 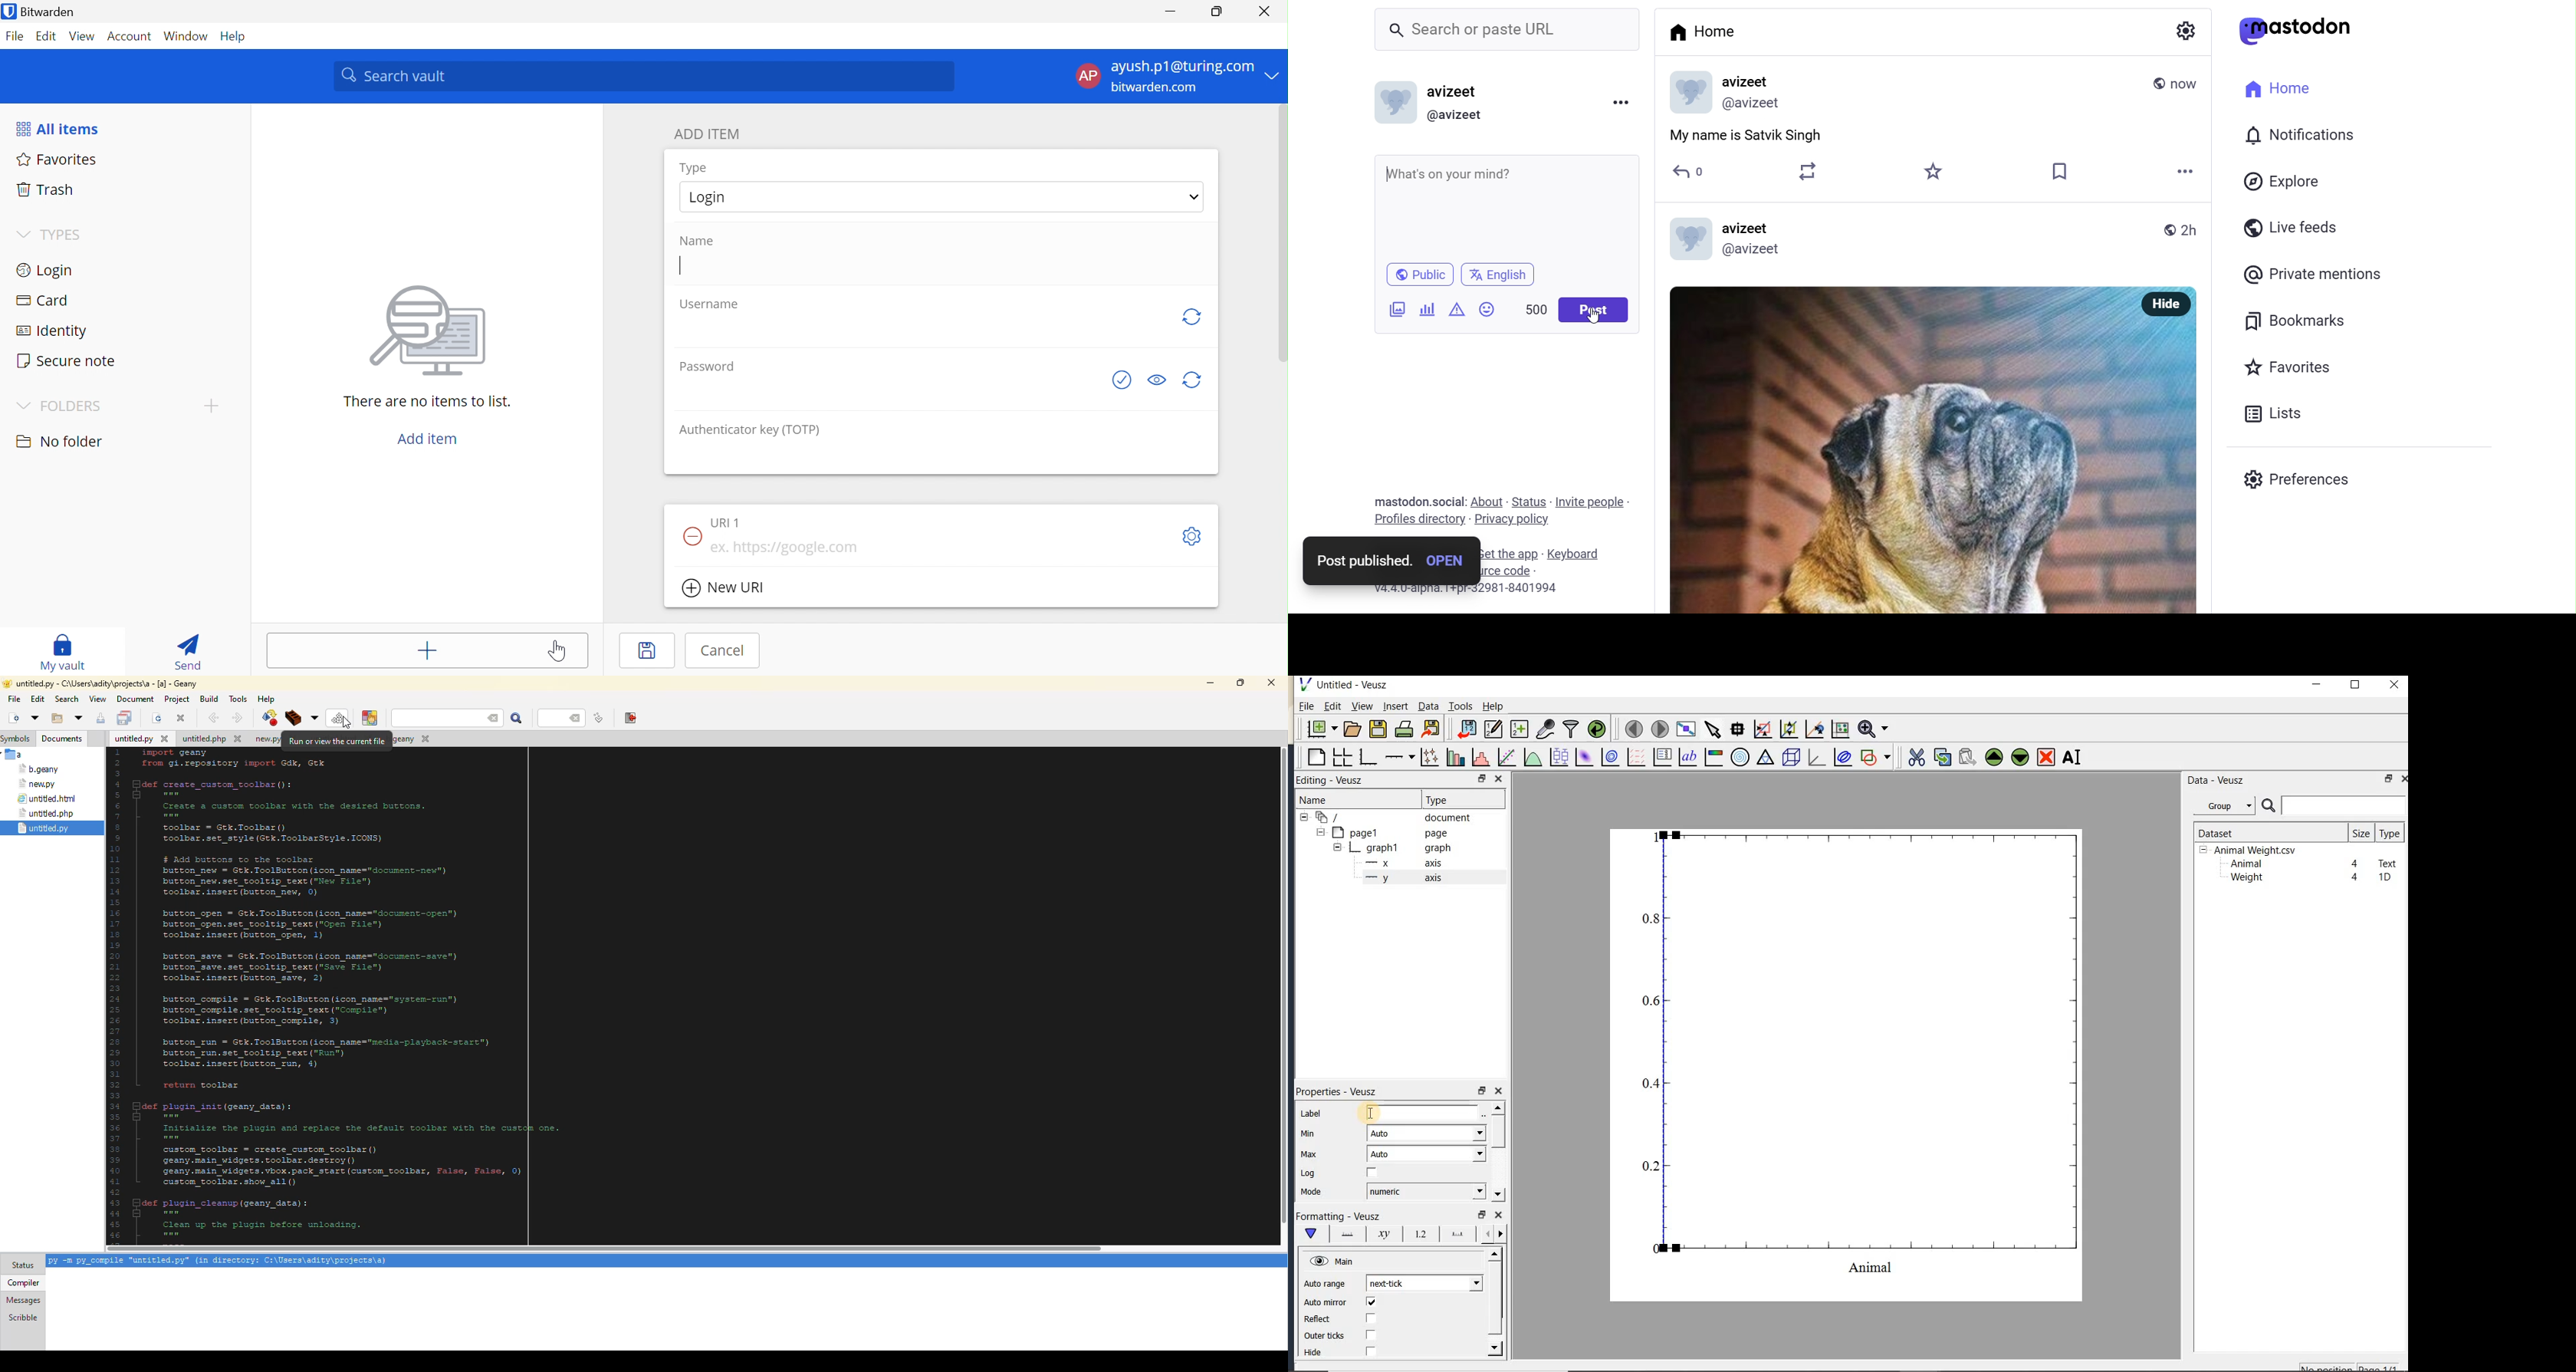 I want to click on Reflect, so click(x=1323, y=1319).